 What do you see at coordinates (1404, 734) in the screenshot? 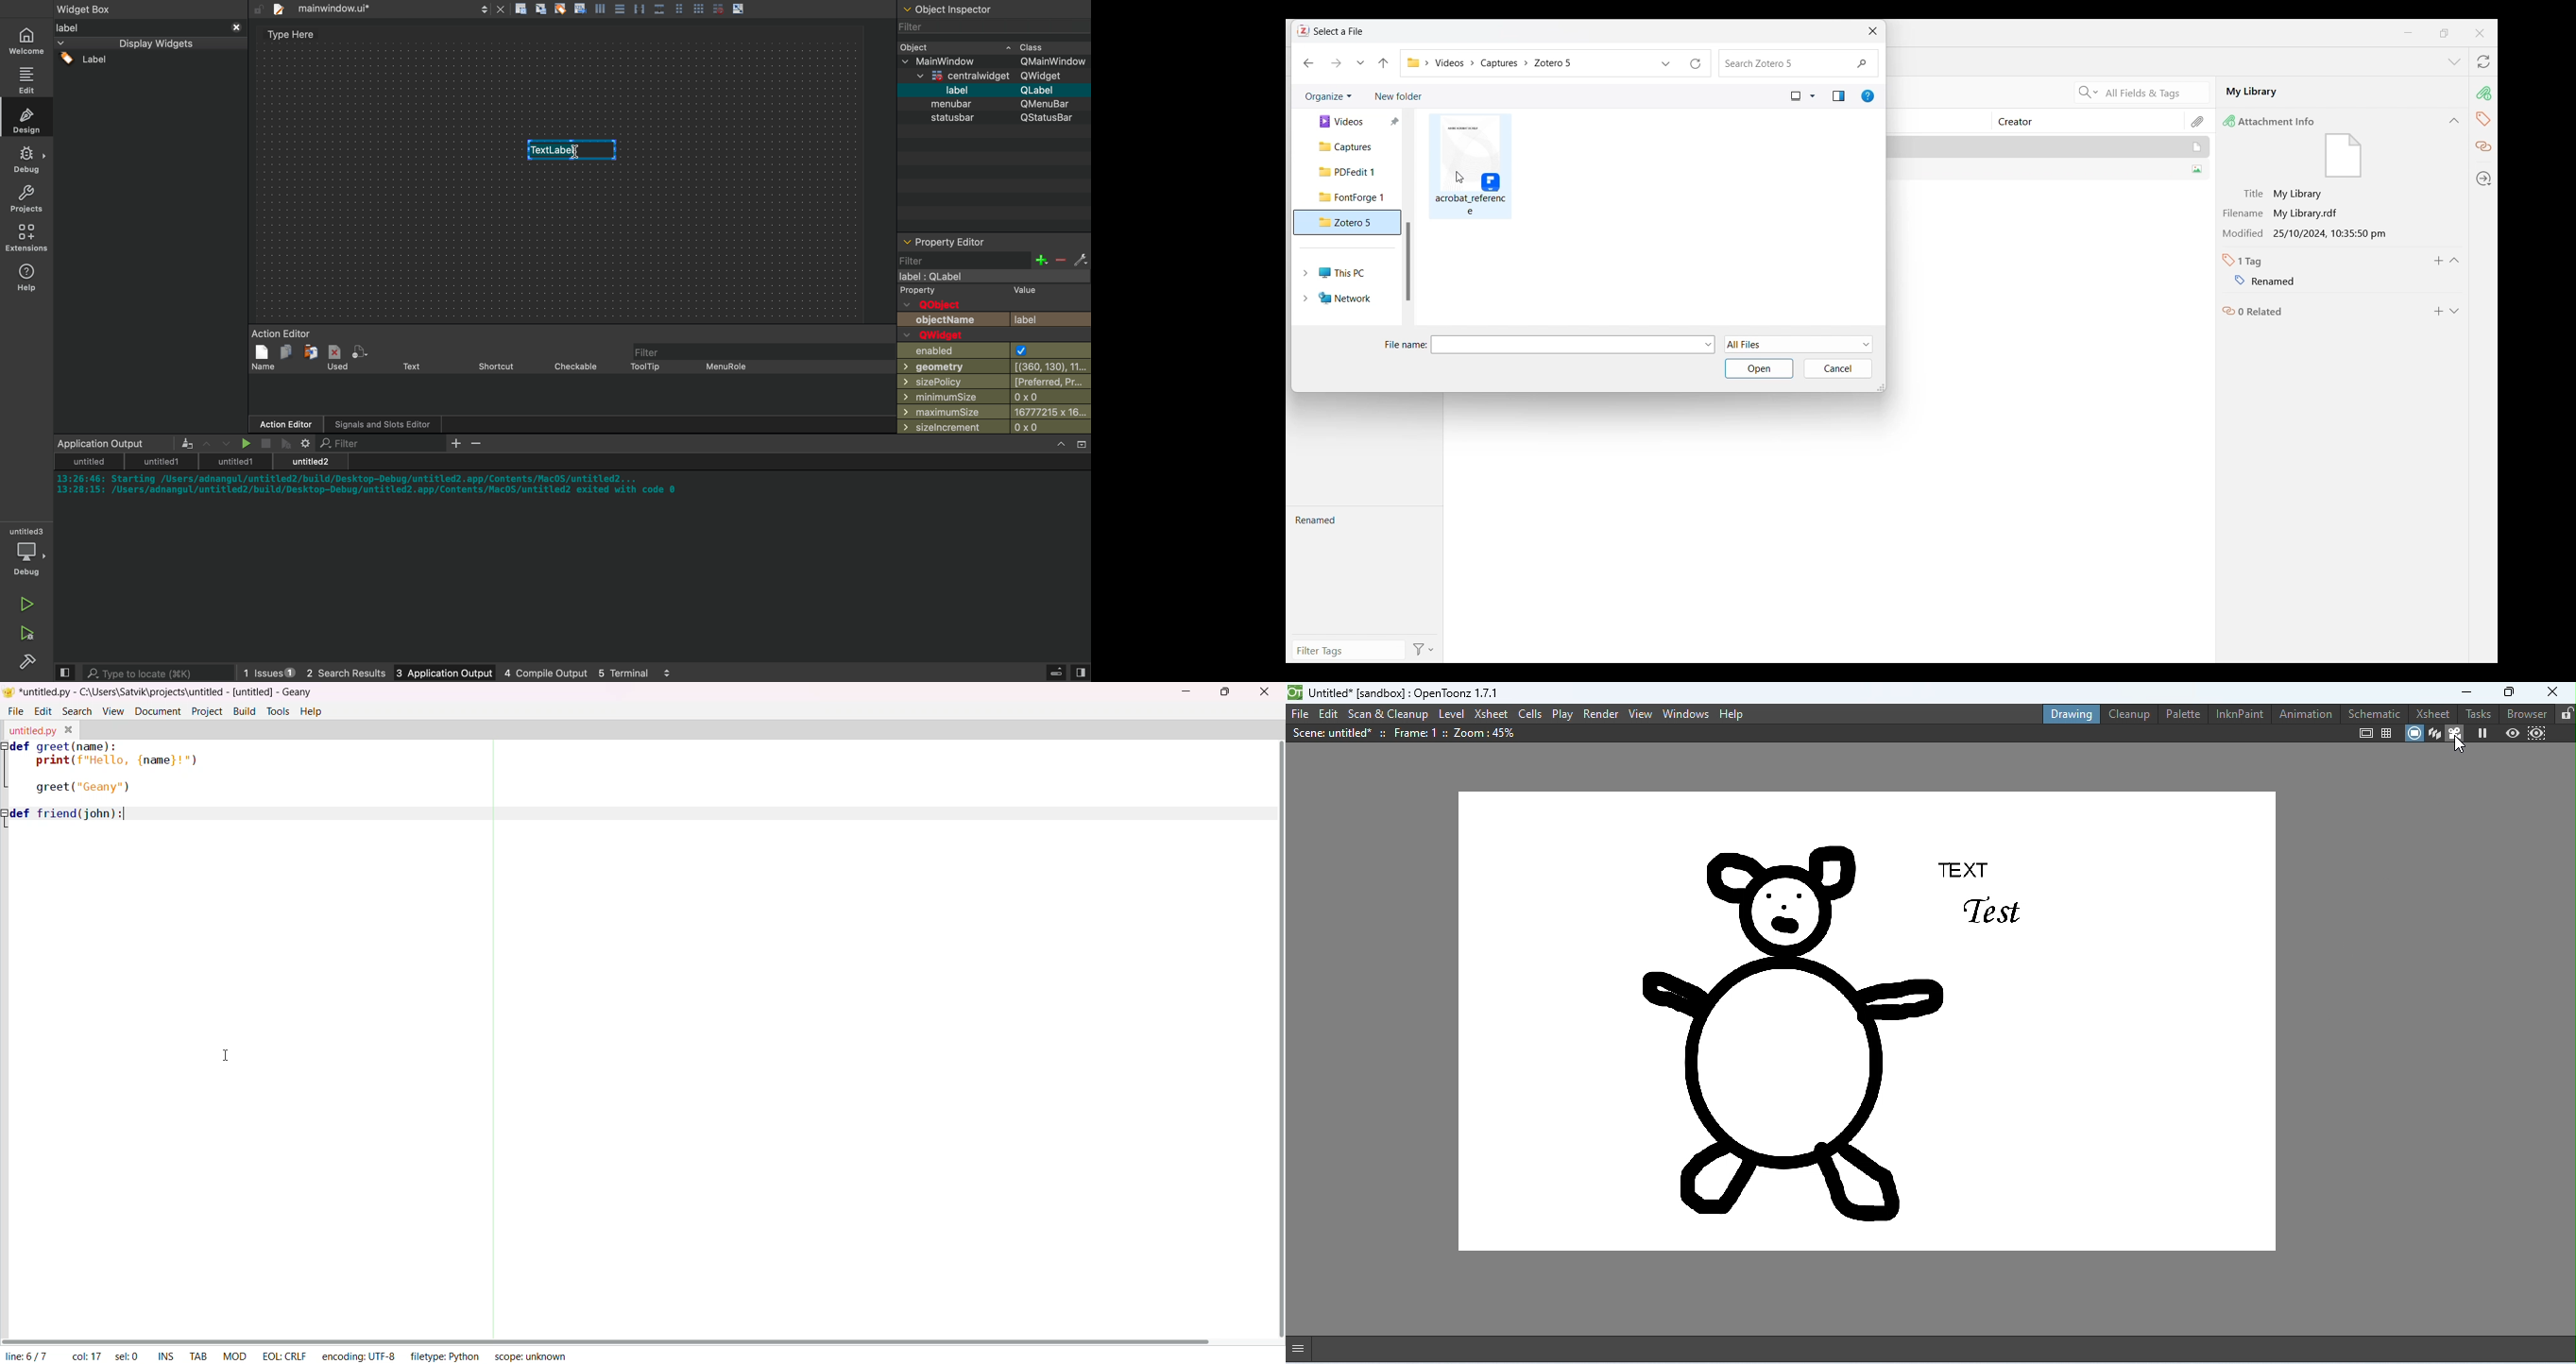
I see `scene details` at bounding box center [1404, 734].